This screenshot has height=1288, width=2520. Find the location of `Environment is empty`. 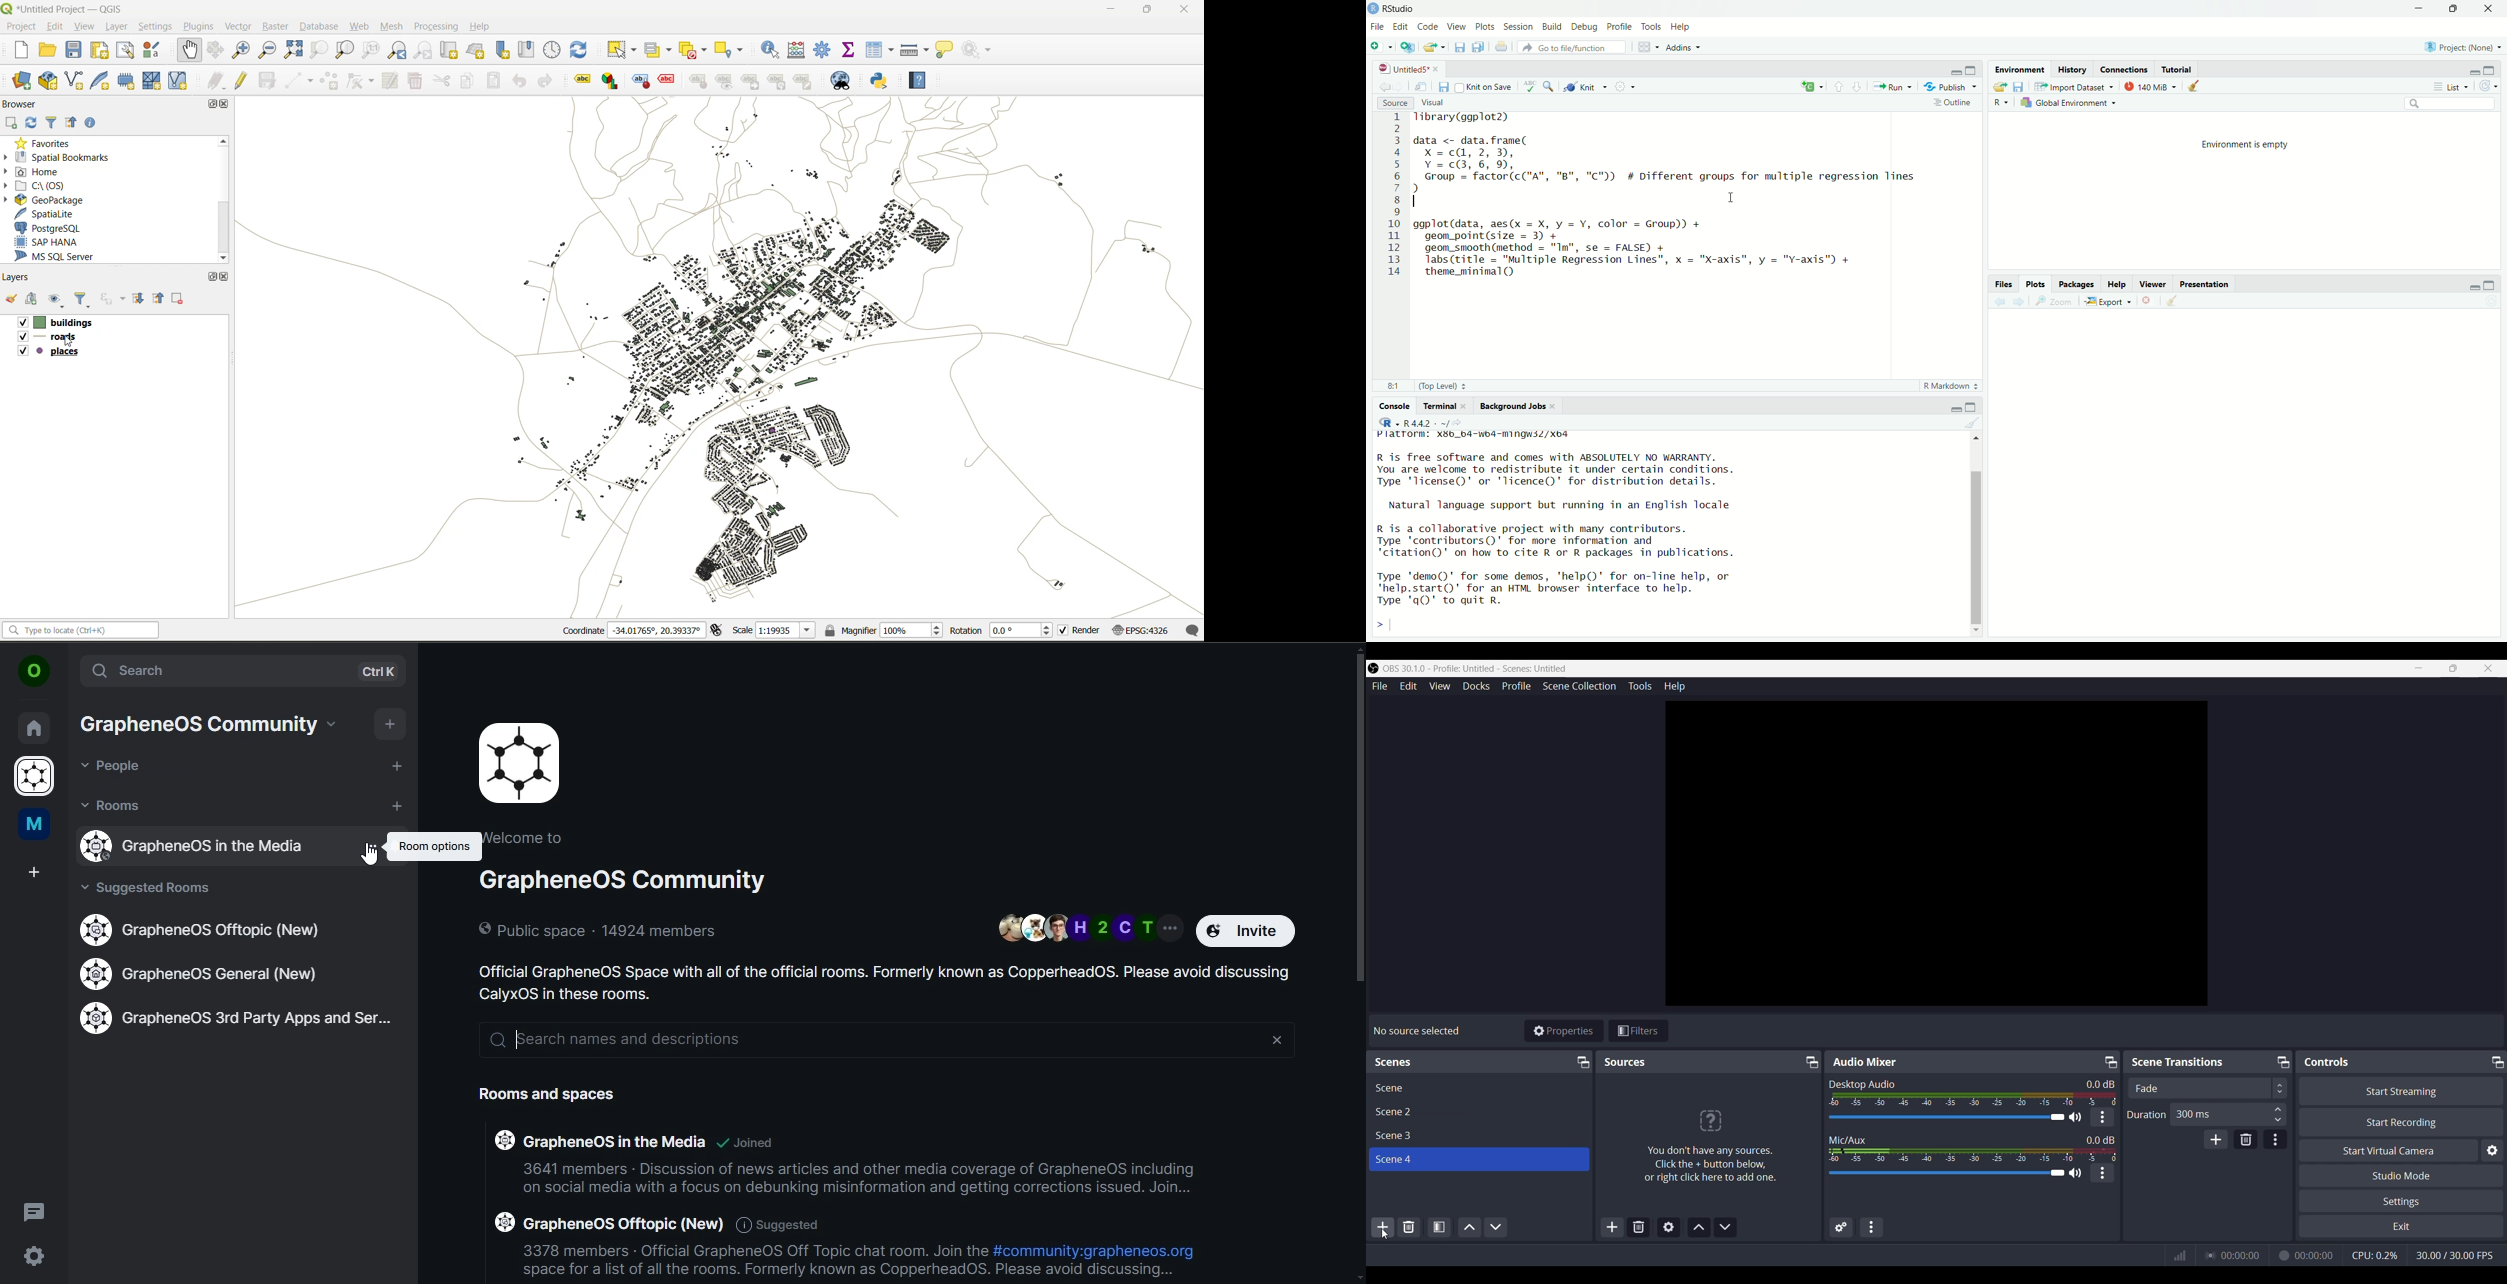

Environment is empty is located at coordinates (2252, 145).